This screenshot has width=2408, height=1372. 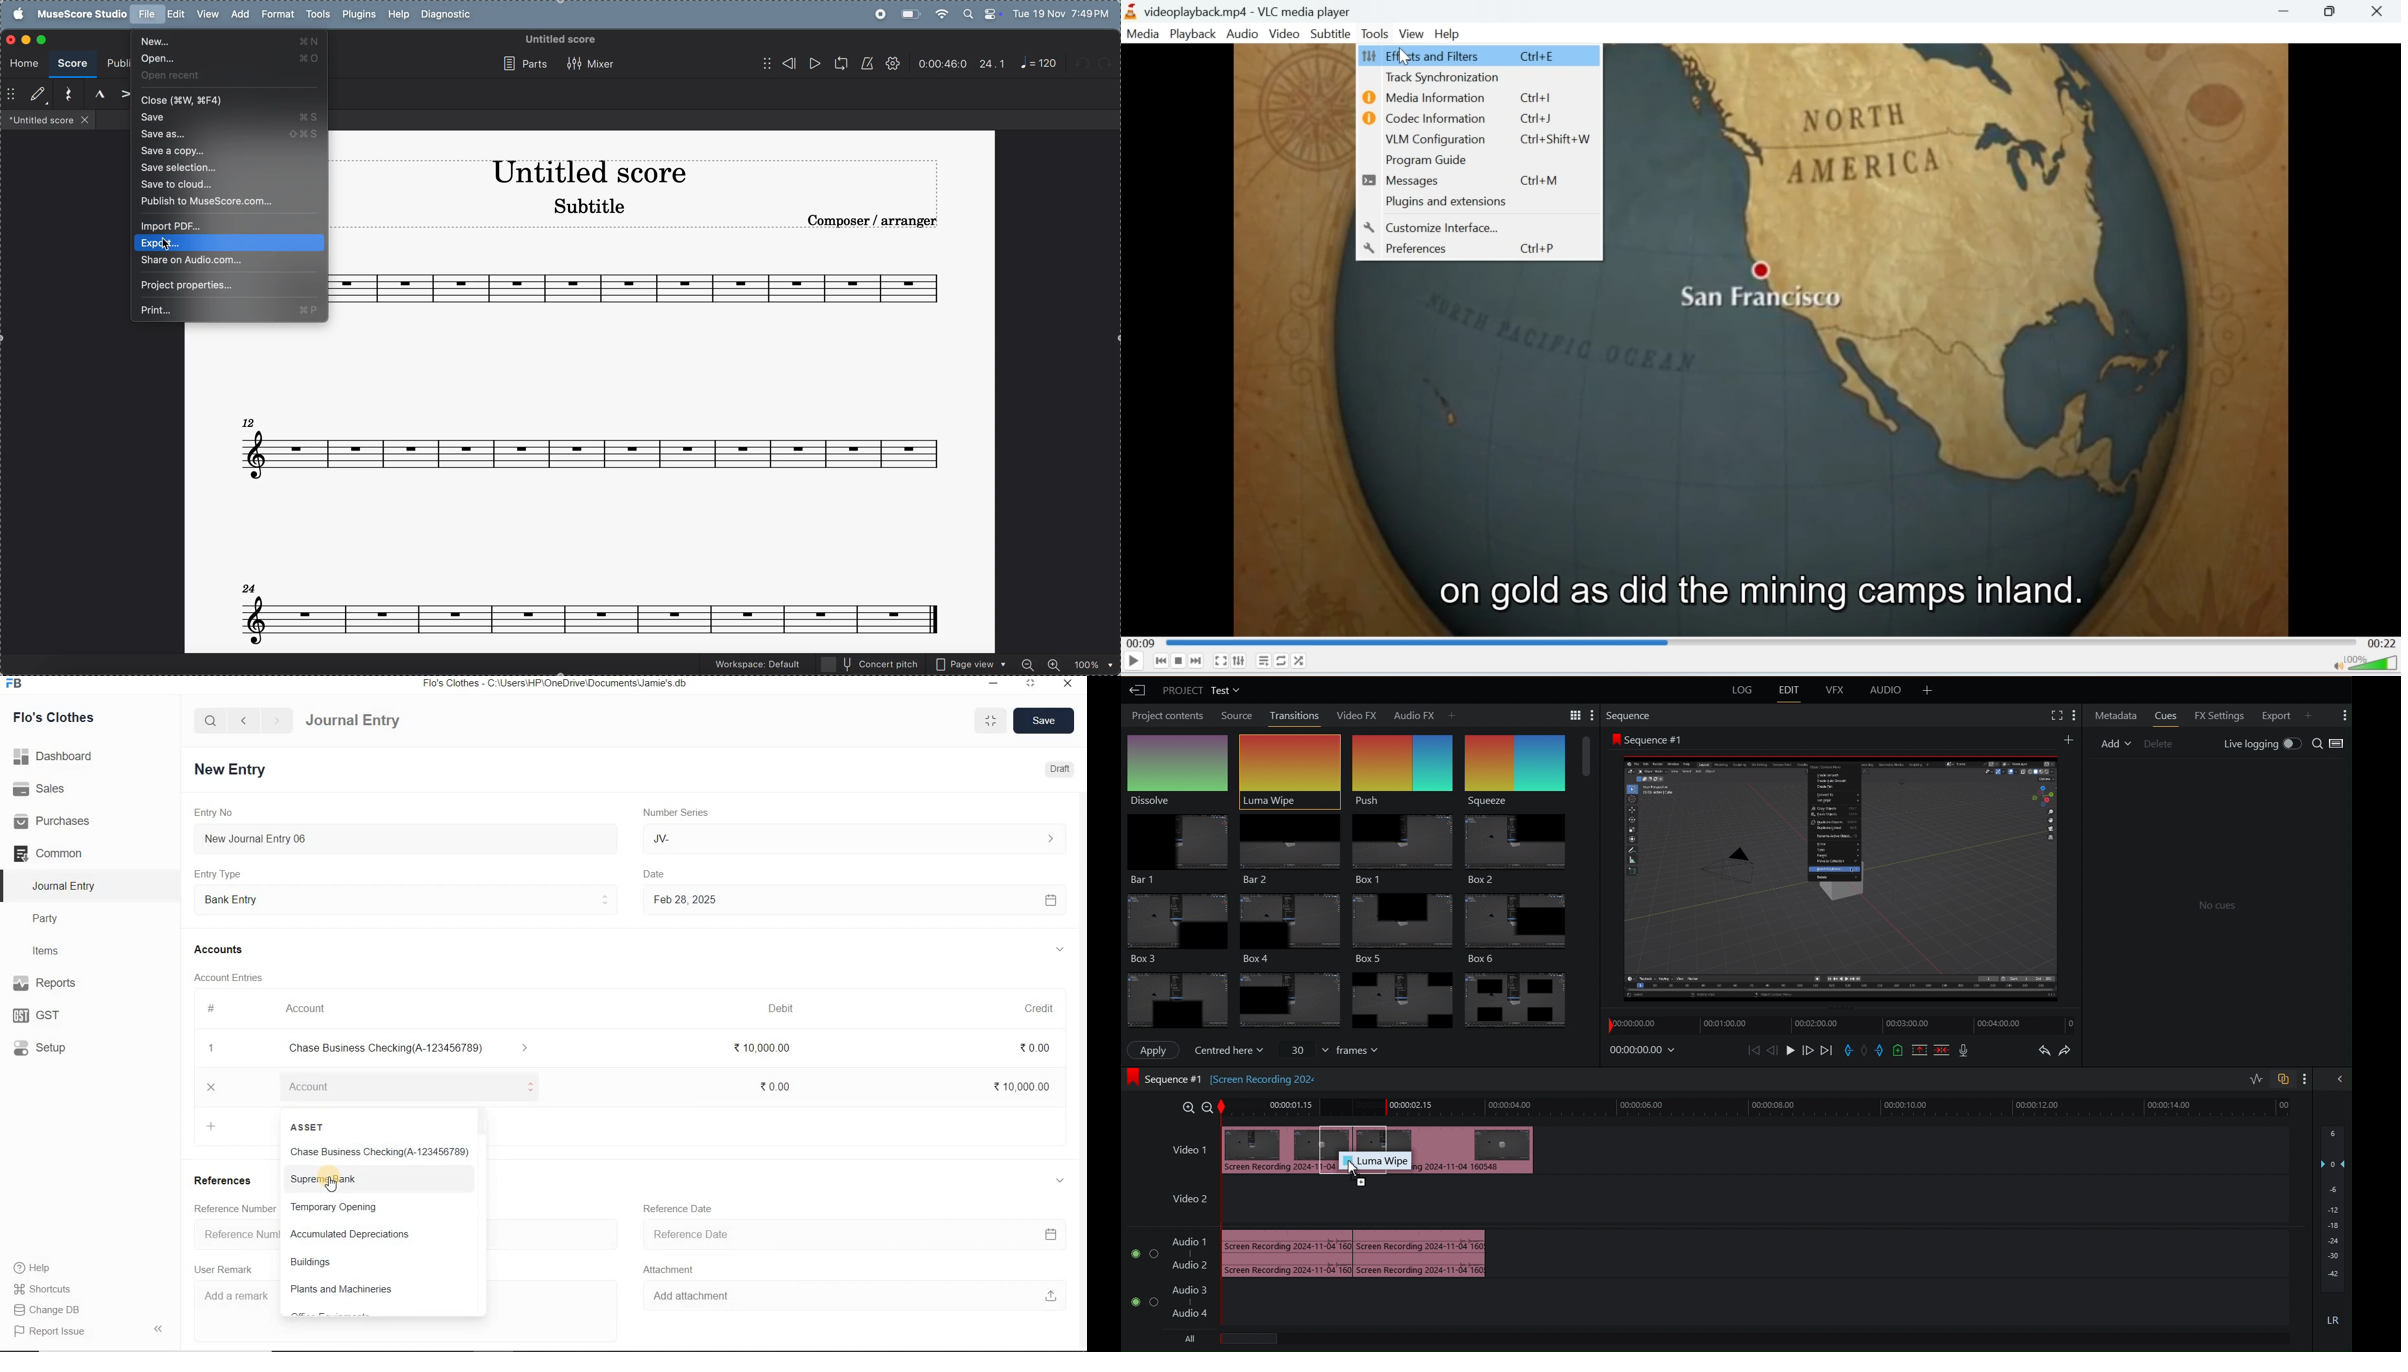 What do you see at coordinates (2114, 715) in the screenshot?
I see `Metadata` at bounding box center [2114, 715].